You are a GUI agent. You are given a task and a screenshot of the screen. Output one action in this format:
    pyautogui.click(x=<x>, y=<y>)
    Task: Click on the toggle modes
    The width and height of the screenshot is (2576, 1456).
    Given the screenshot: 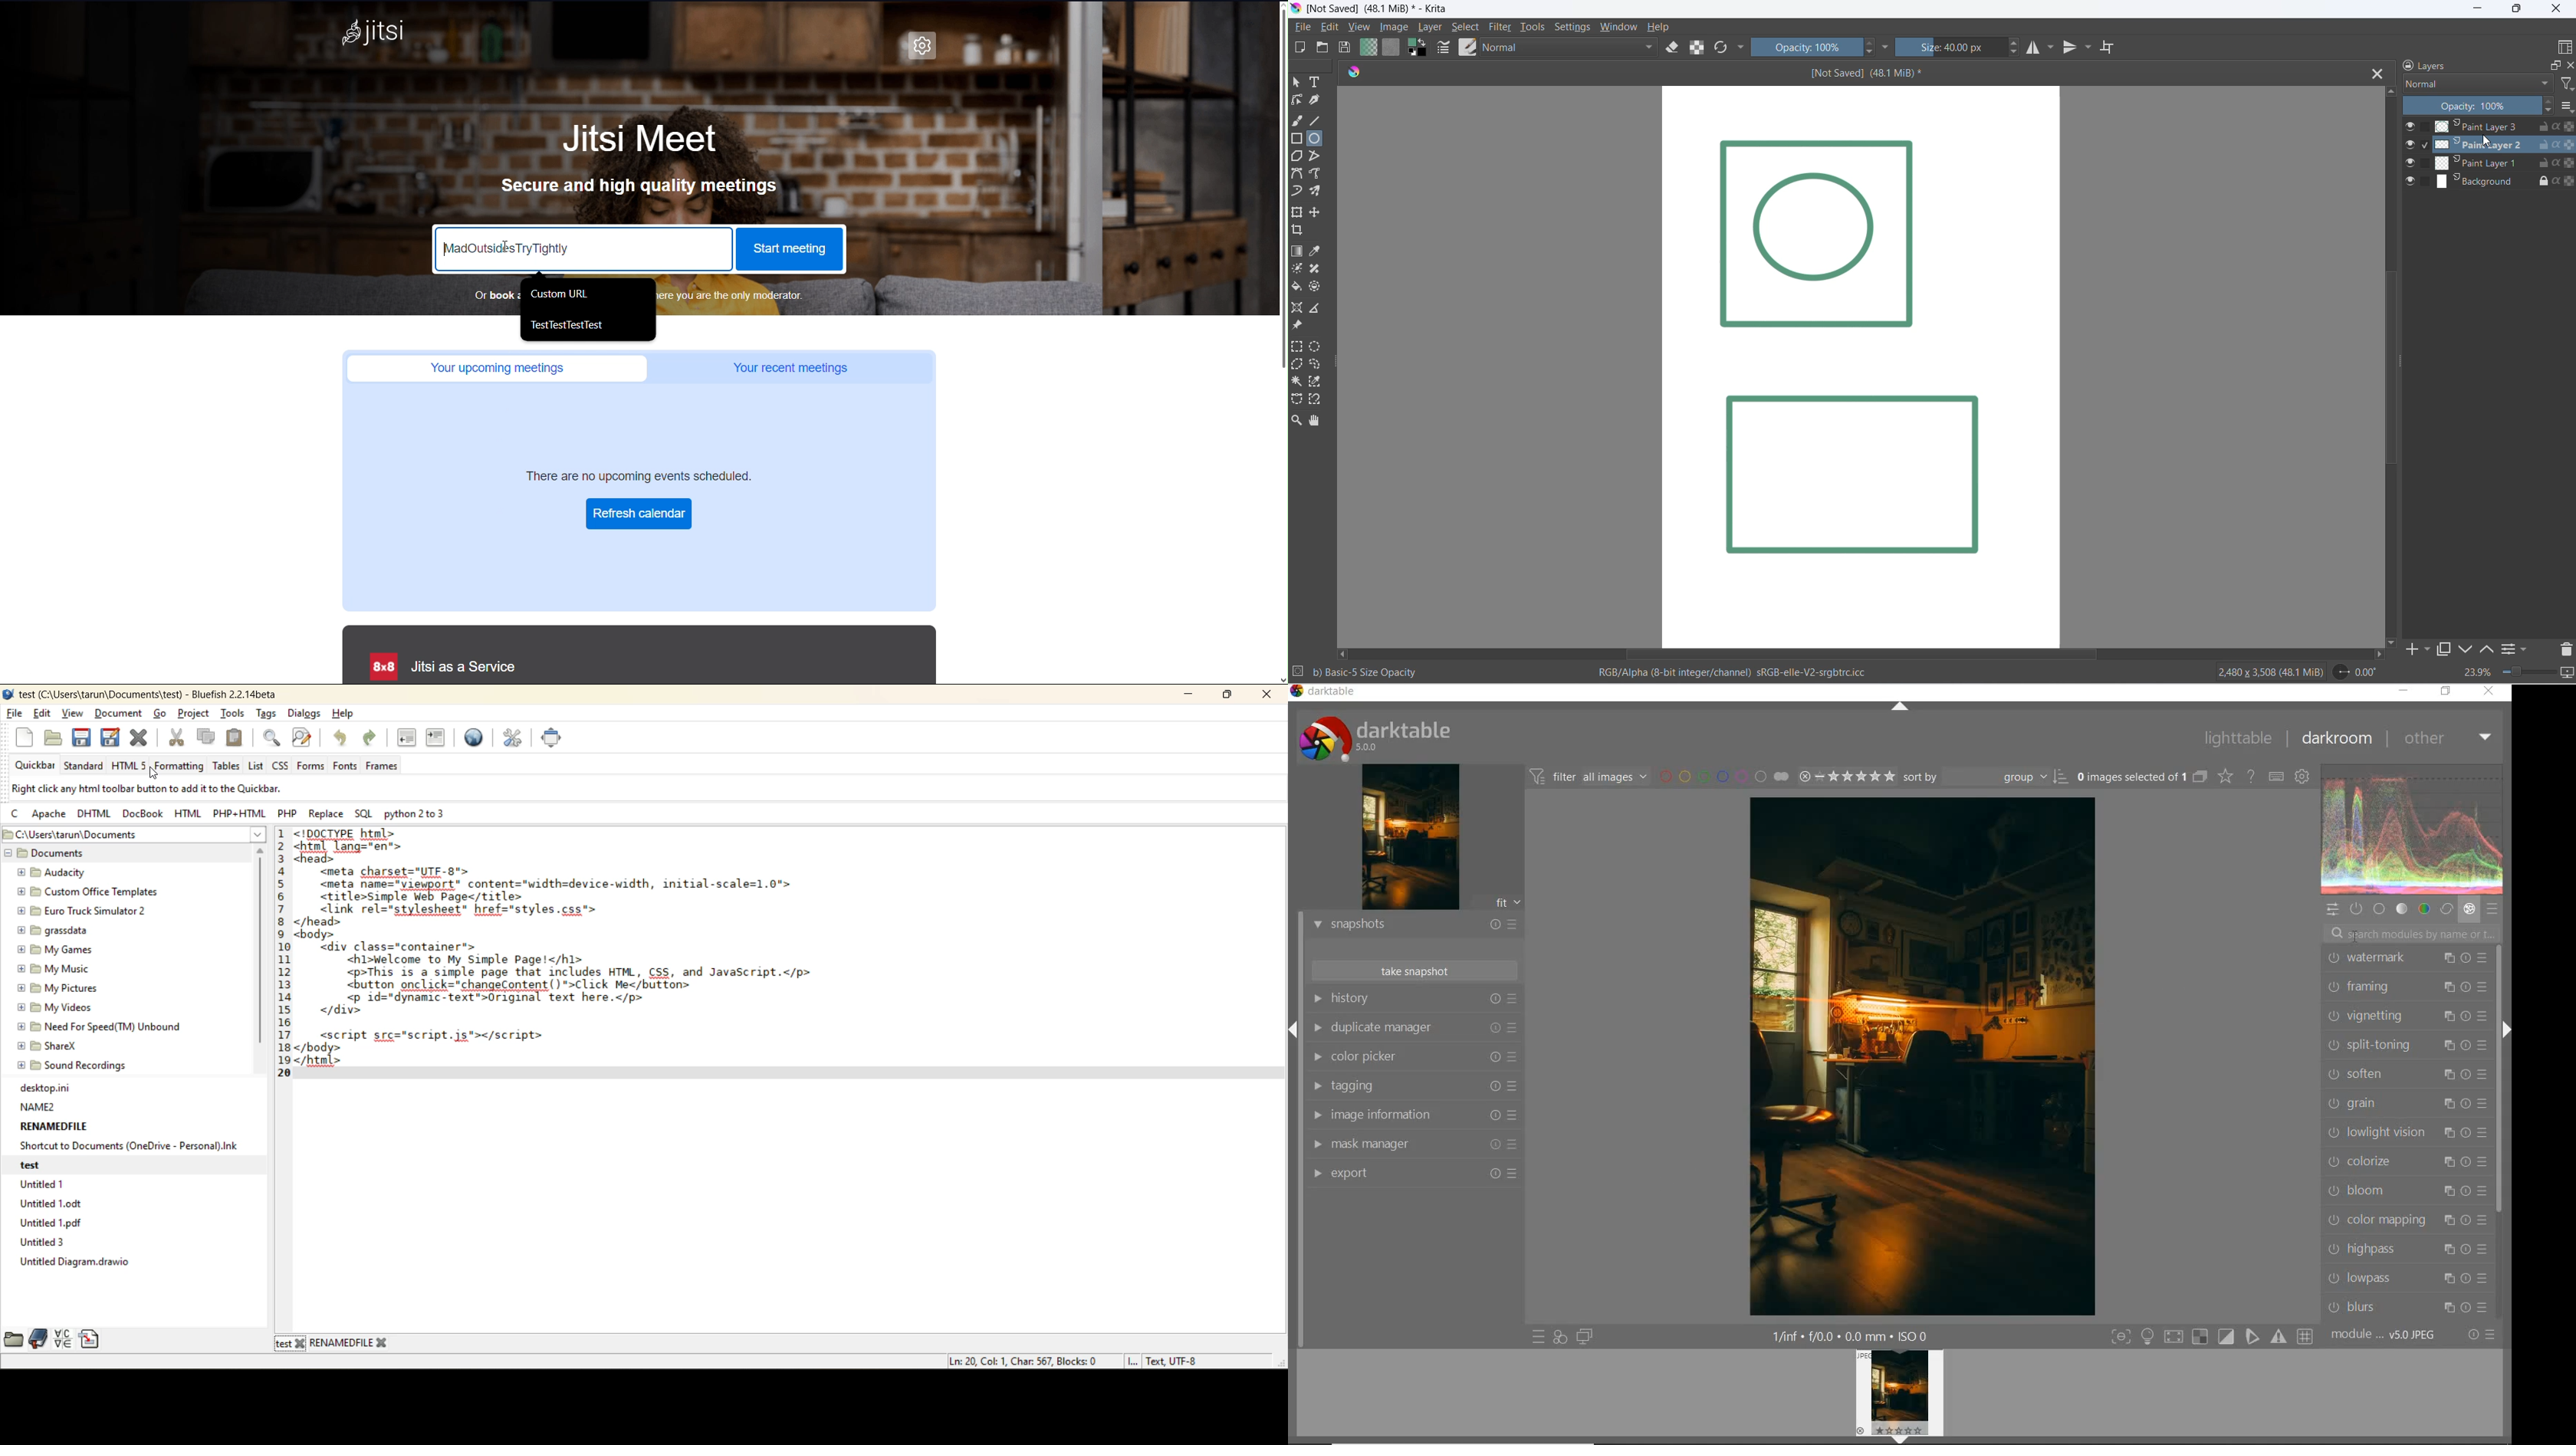 What is the action you would take?
    pyautogui.click(x=2208, y=1336)
    